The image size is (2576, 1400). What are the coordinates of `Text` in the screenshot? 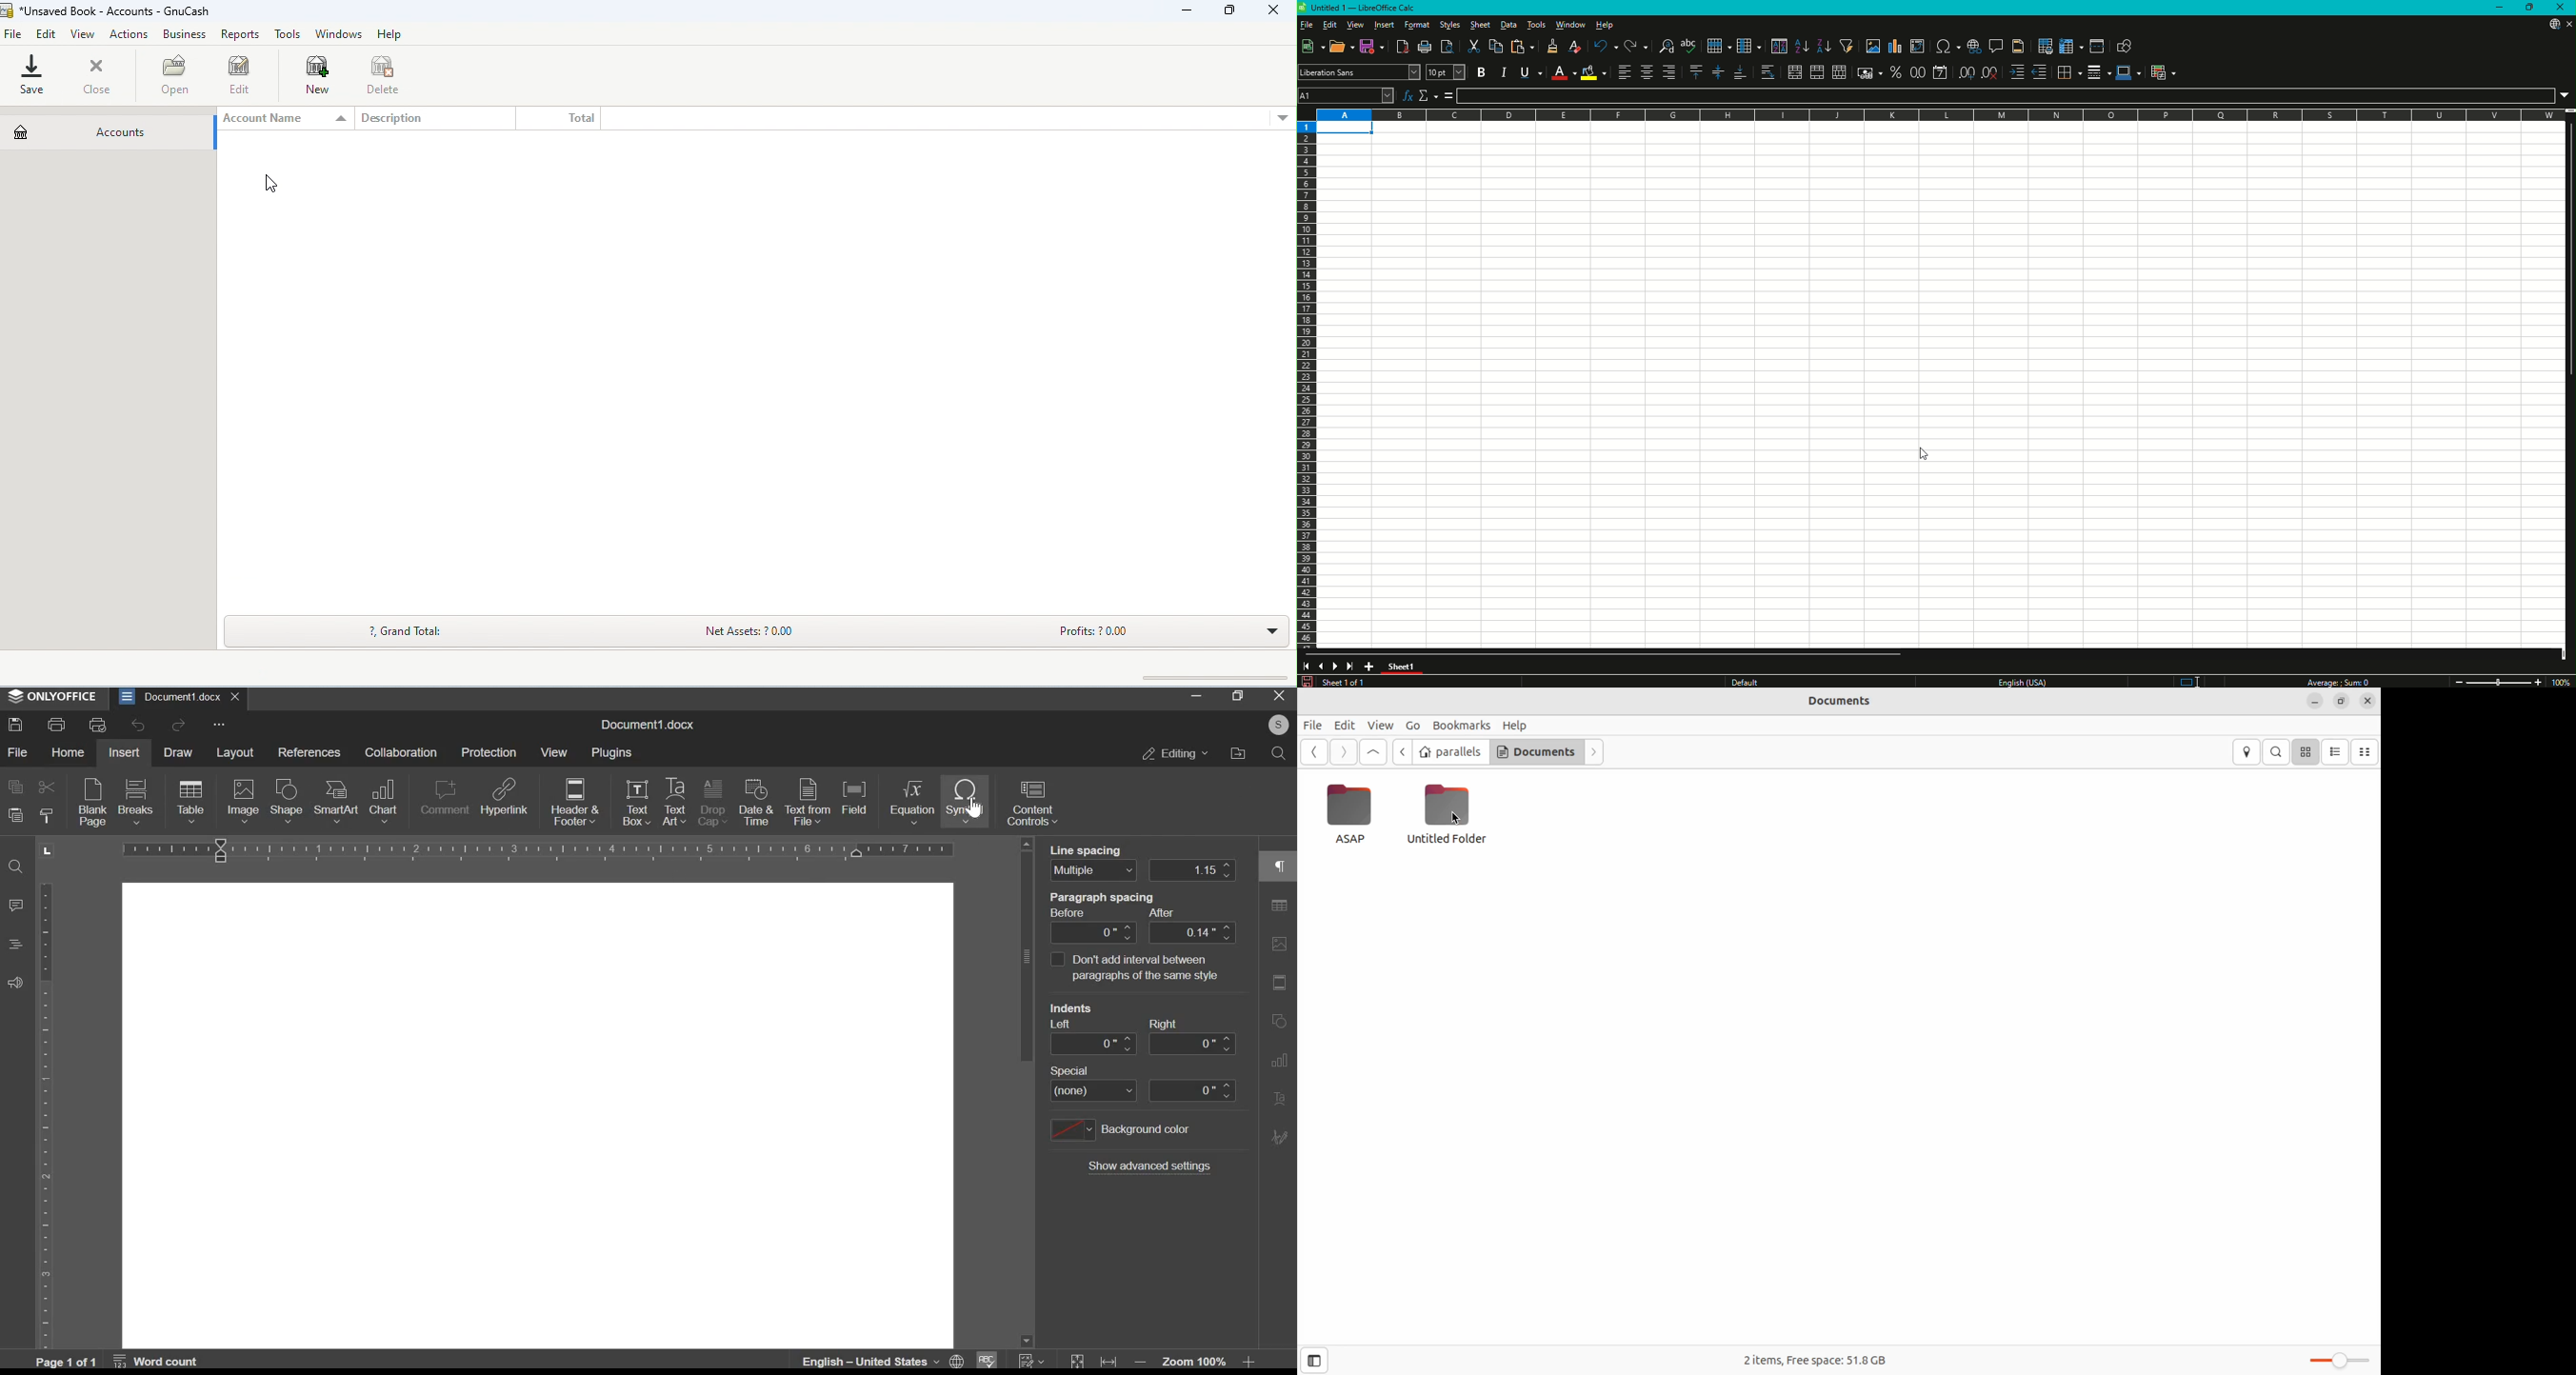 It's located at (1346, 681).